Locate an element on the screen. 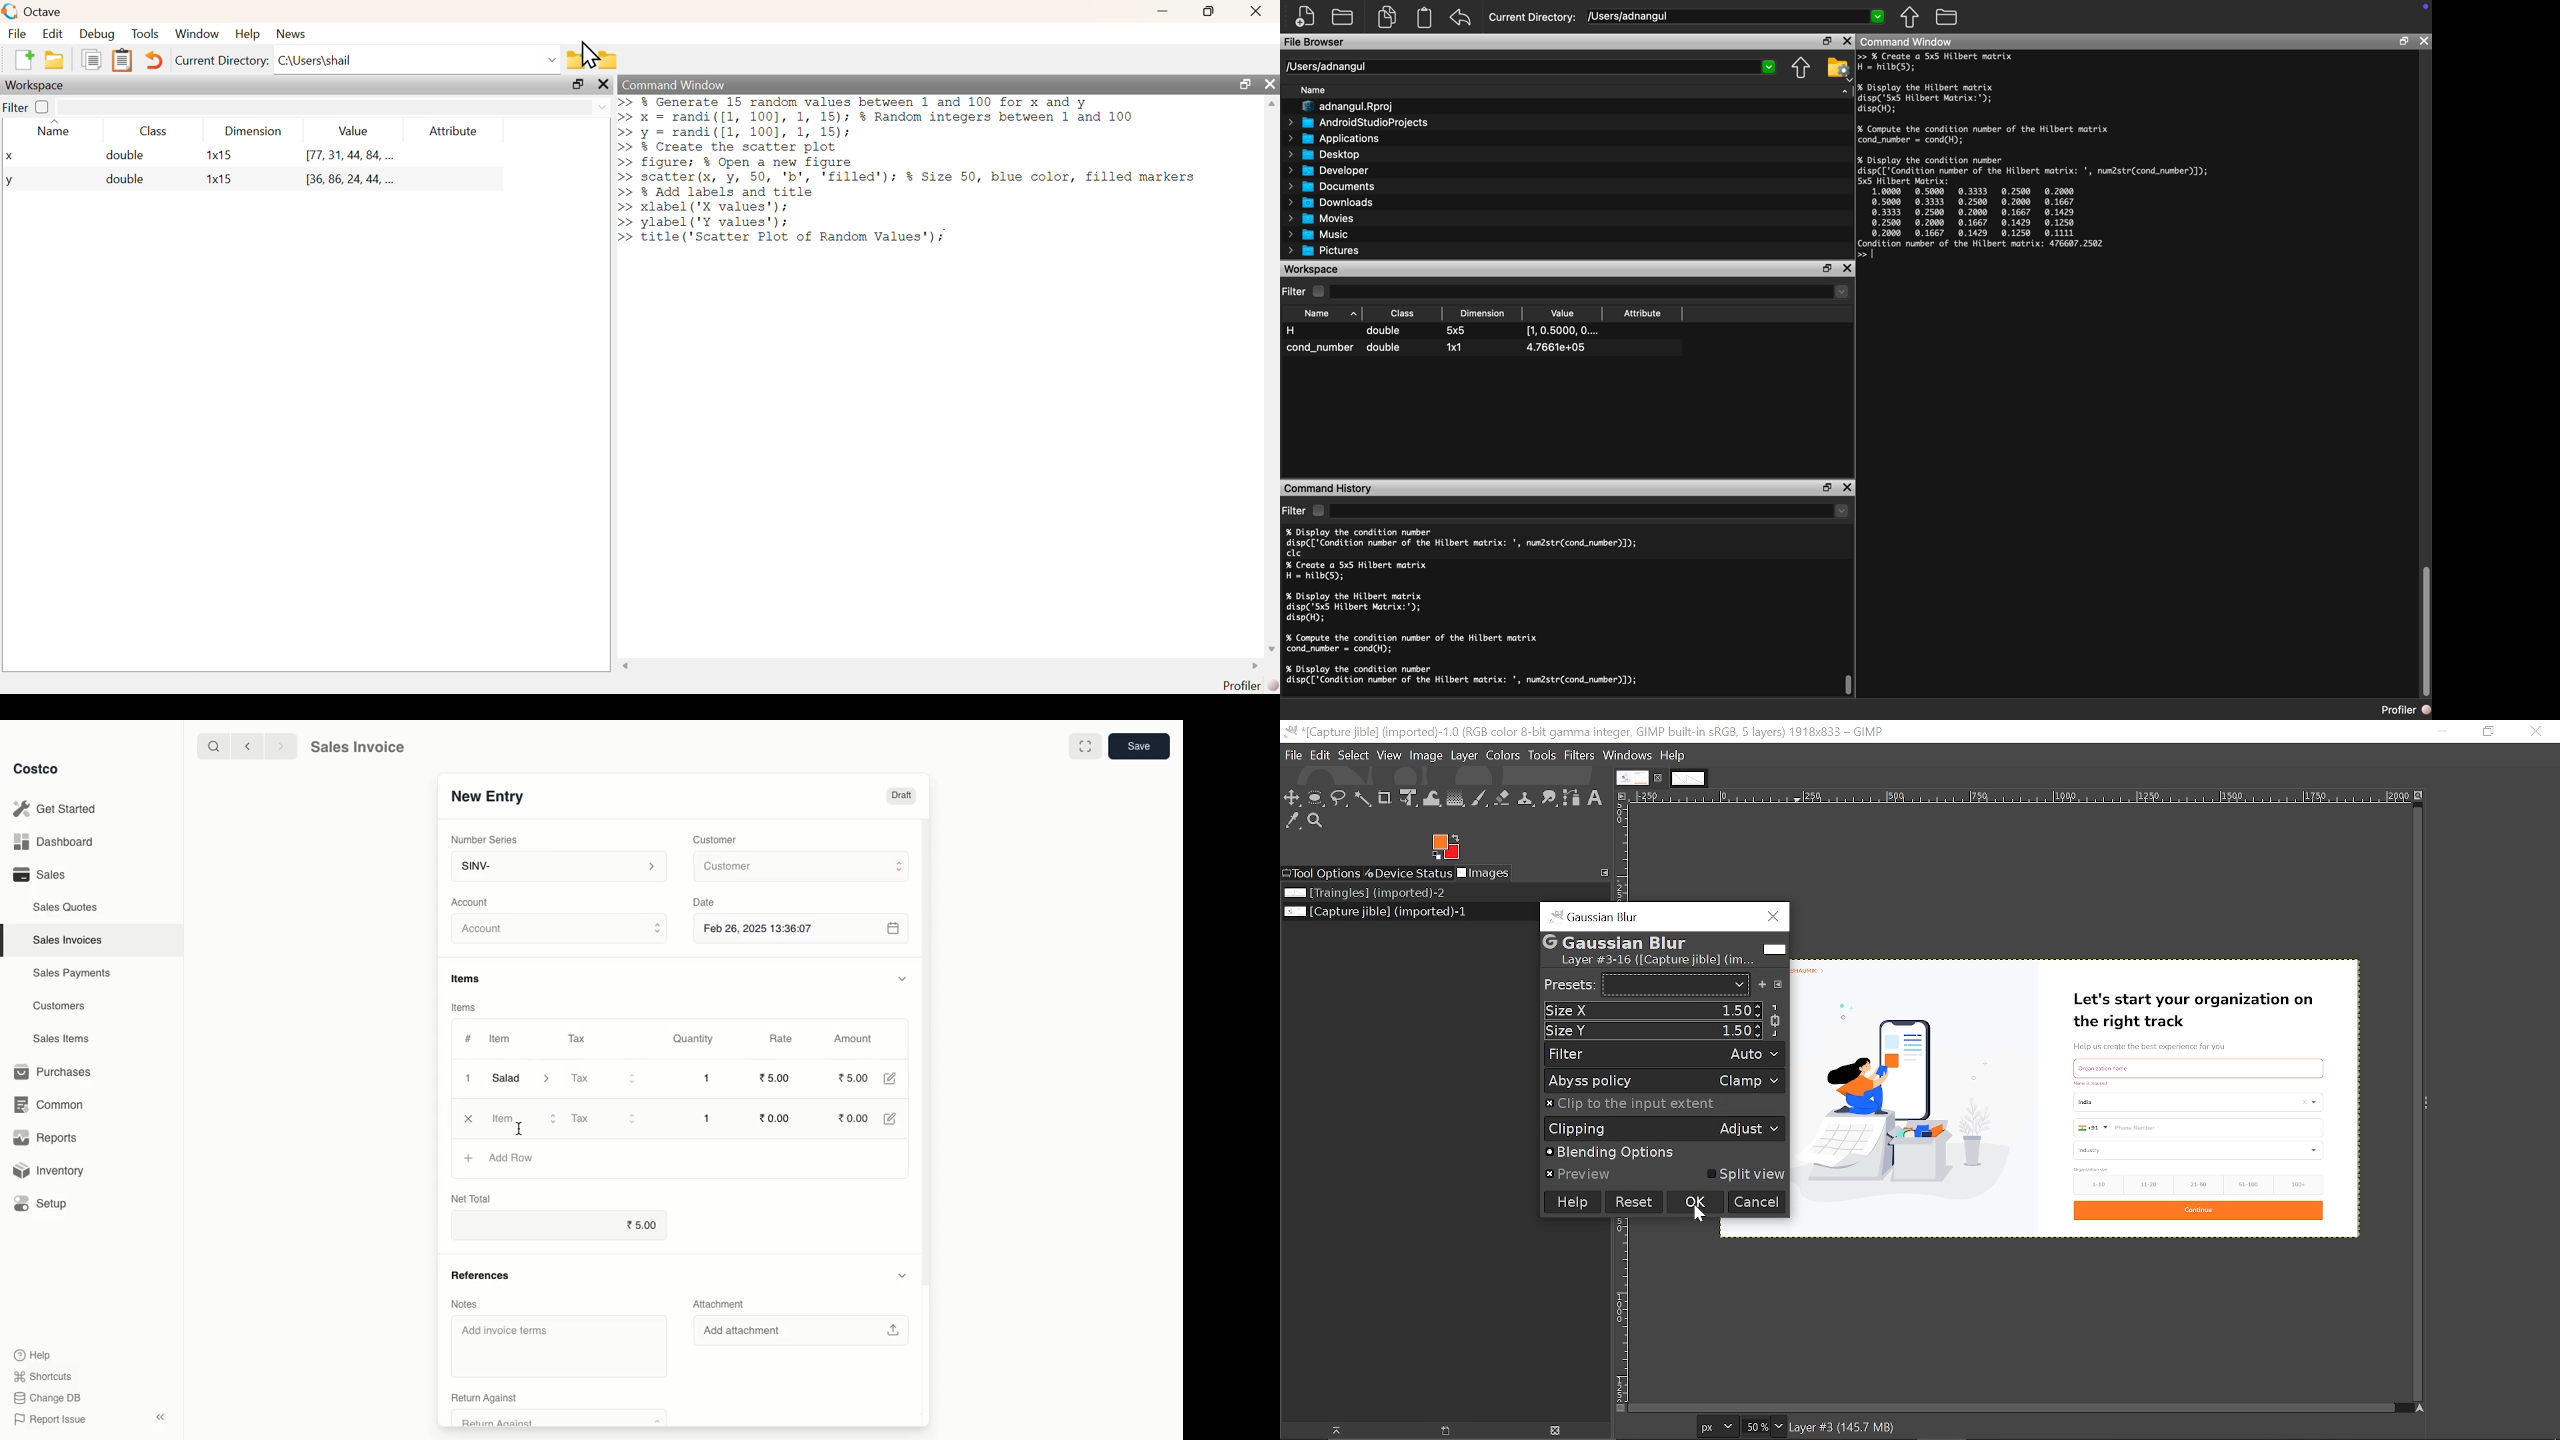  Item is located at coordinates (502, 1041).